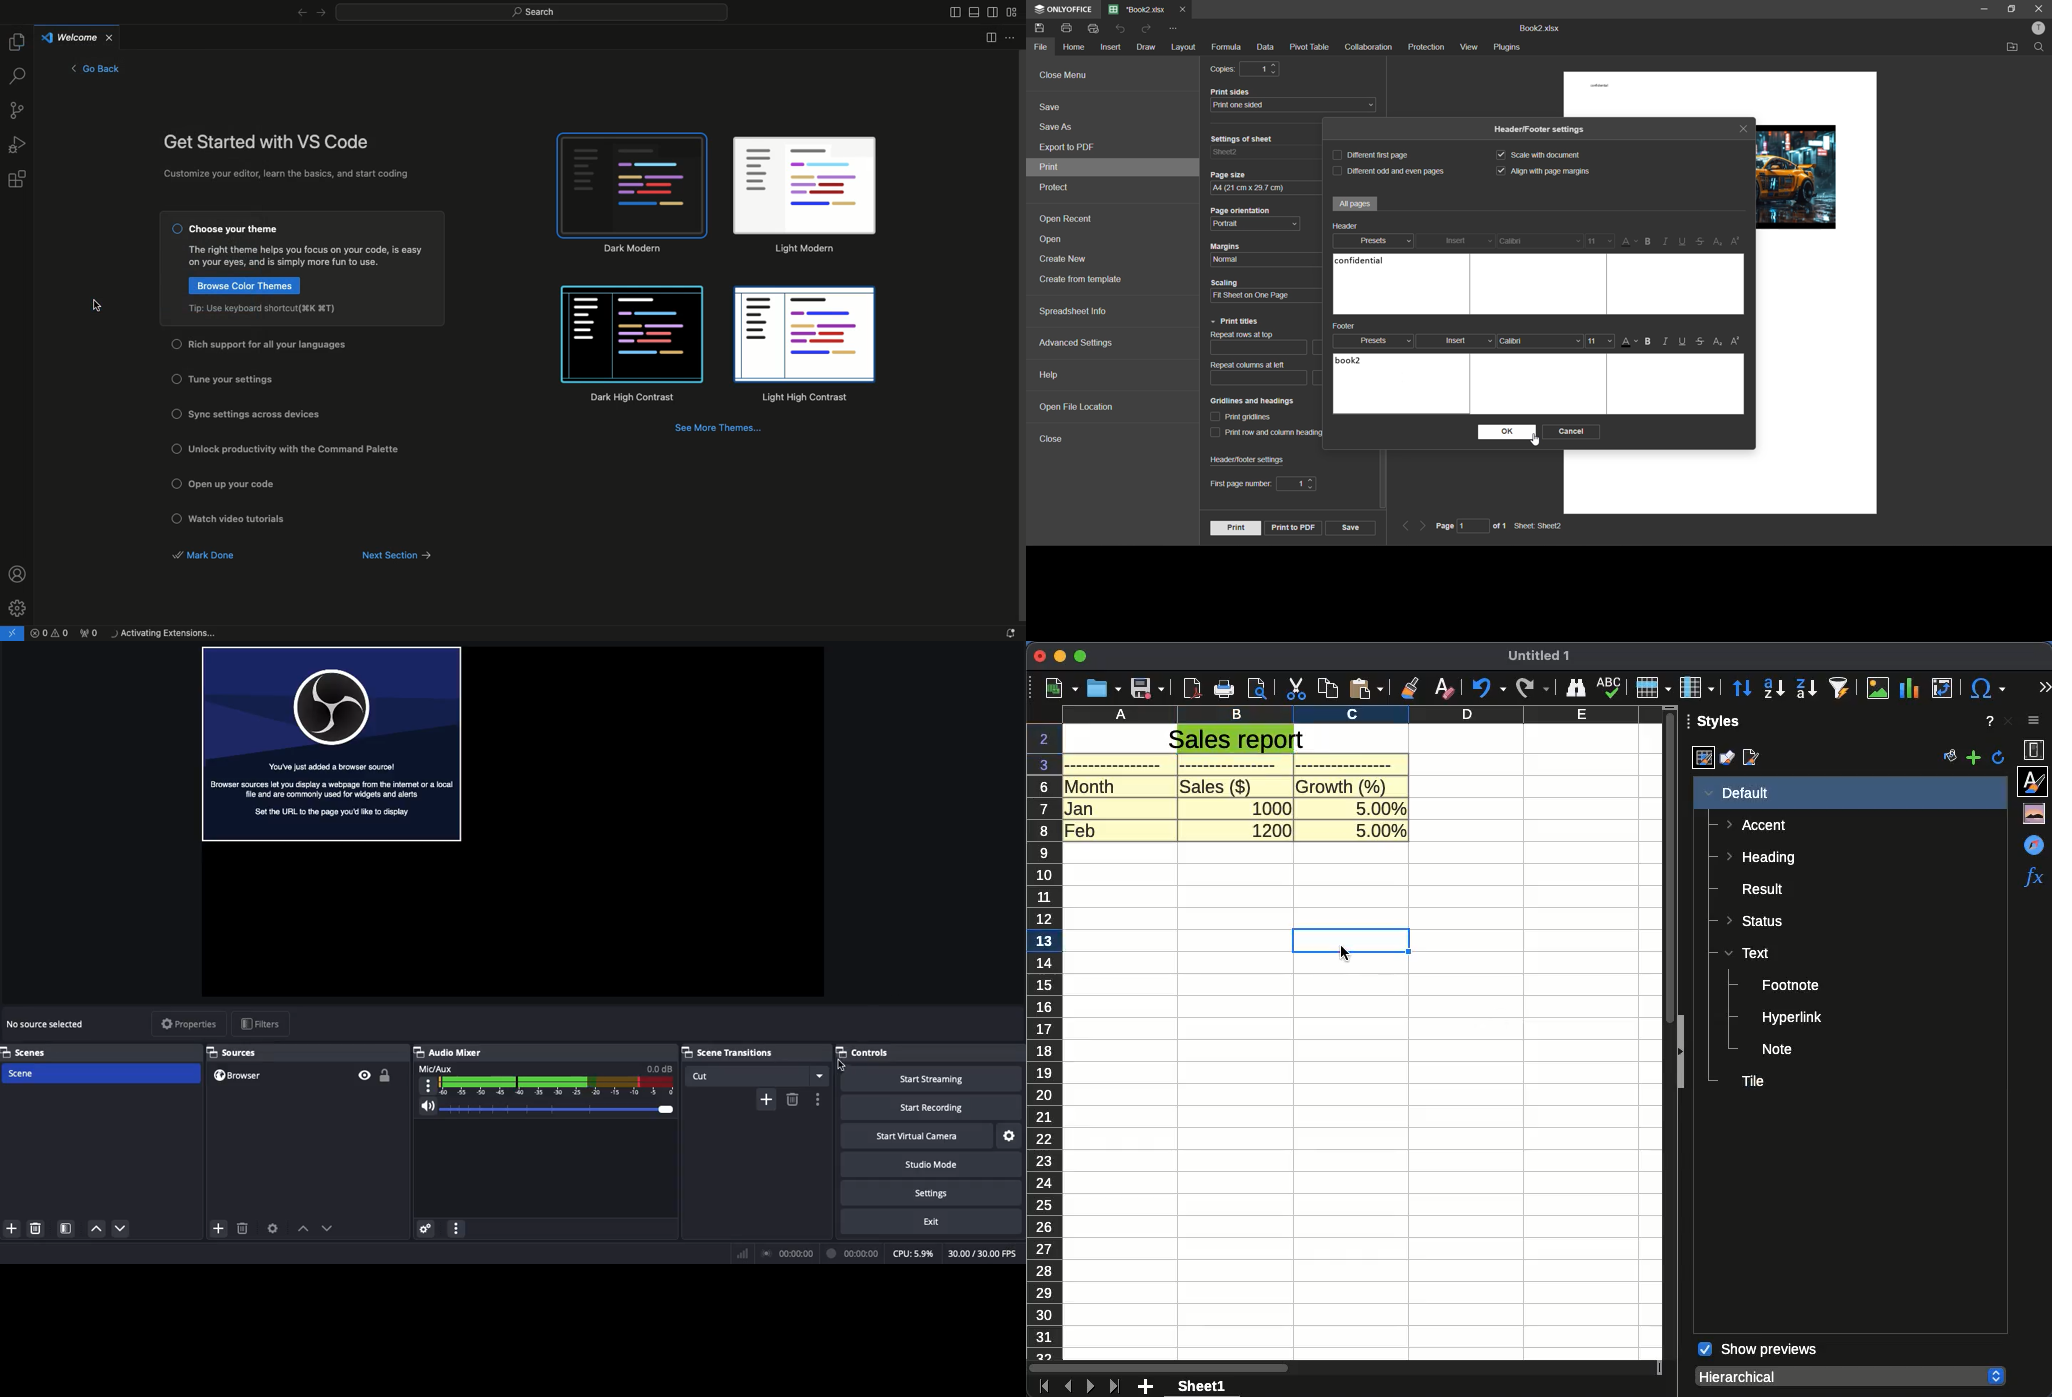 The image size is (2072, 1400). I want to click on FPS, so click(980, 1253).